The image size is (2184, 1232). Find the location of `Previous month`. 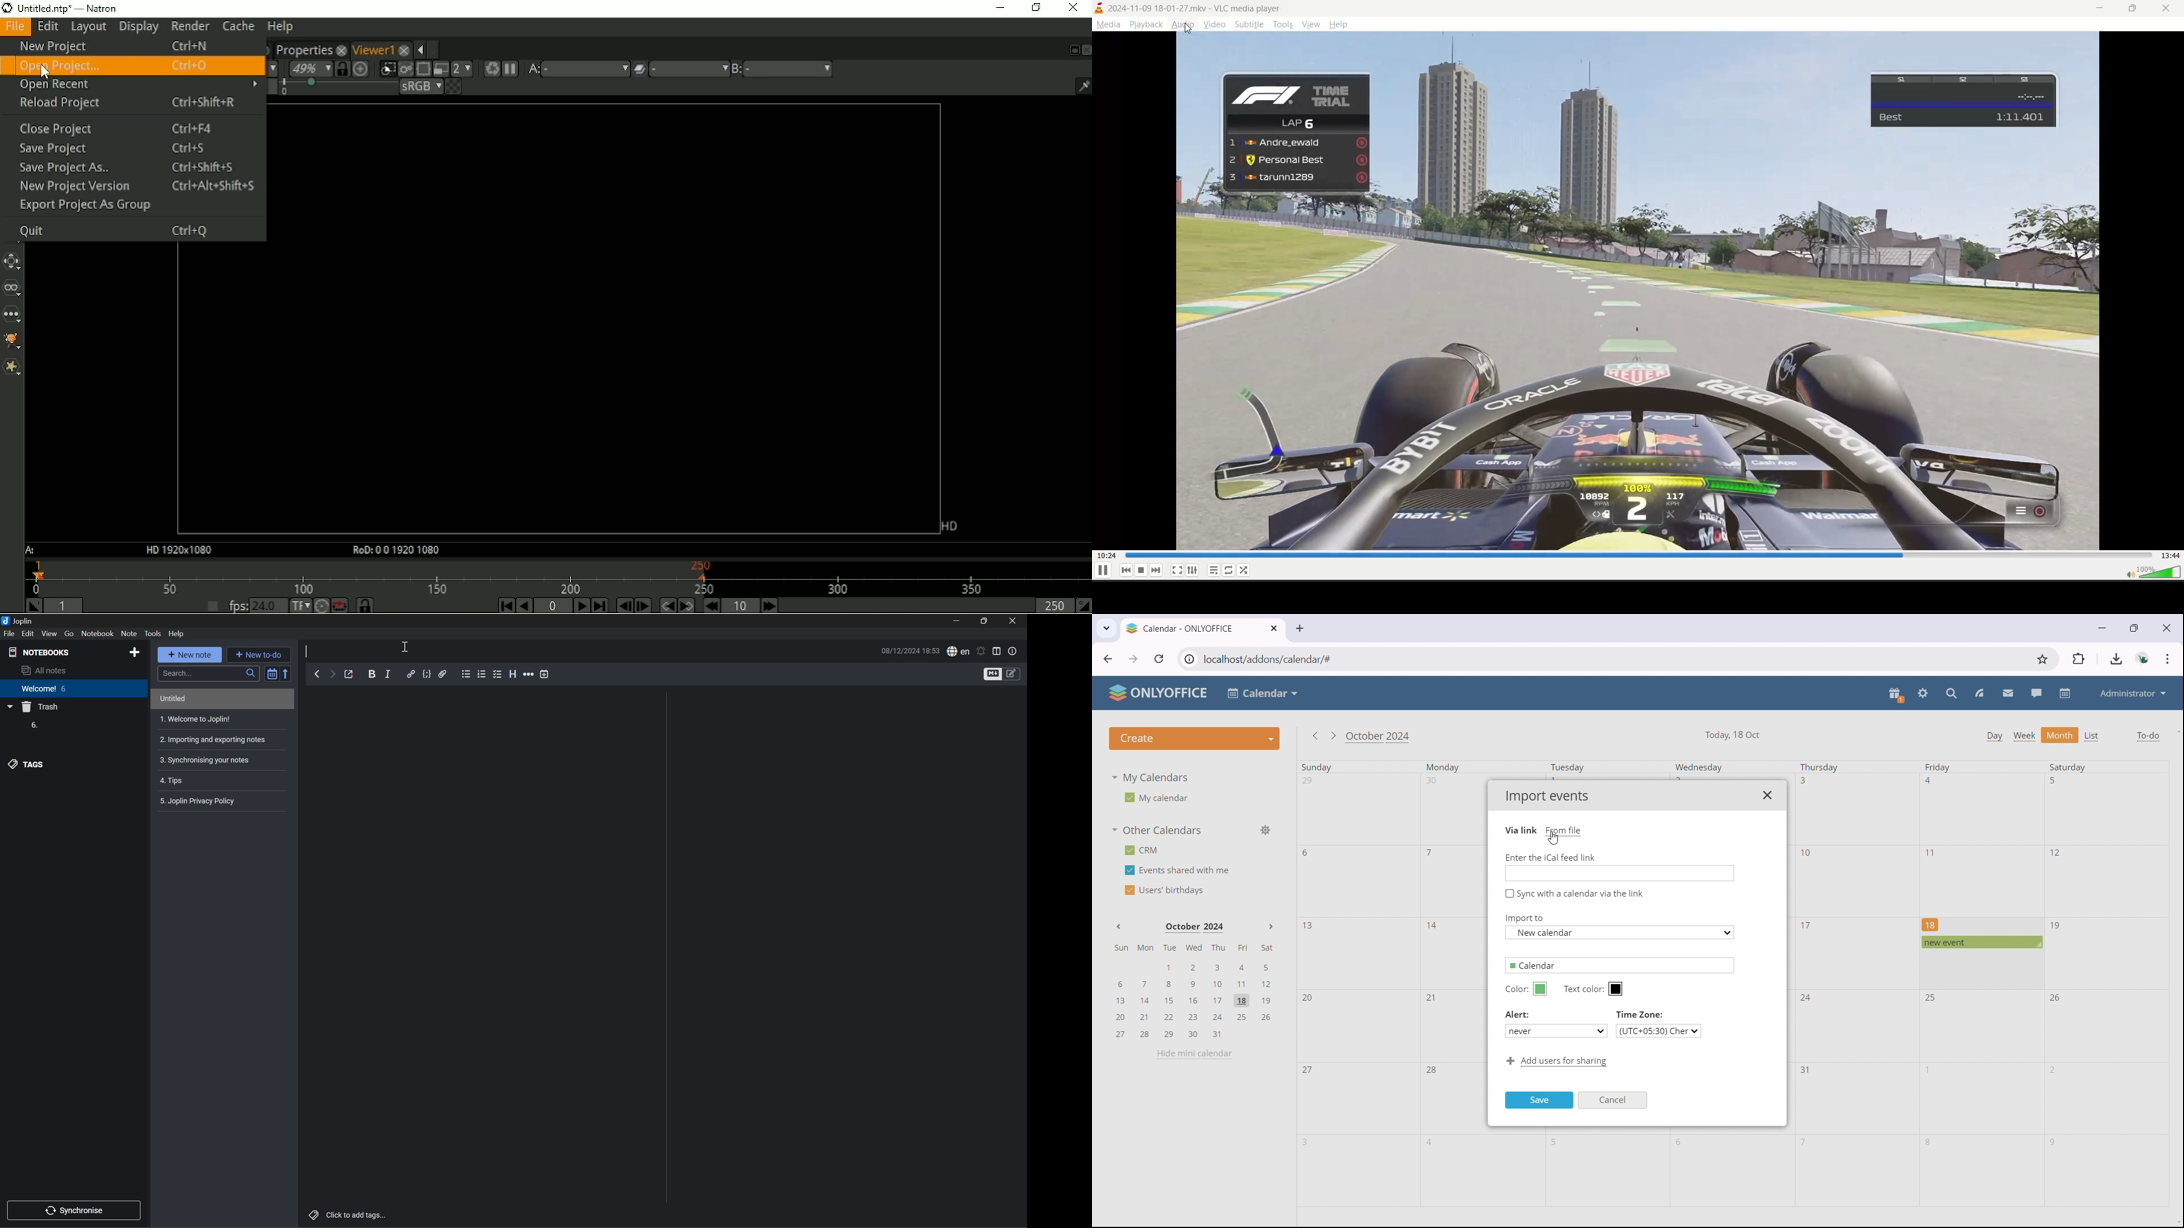

Previous month is located at coordinates (1118, 927).